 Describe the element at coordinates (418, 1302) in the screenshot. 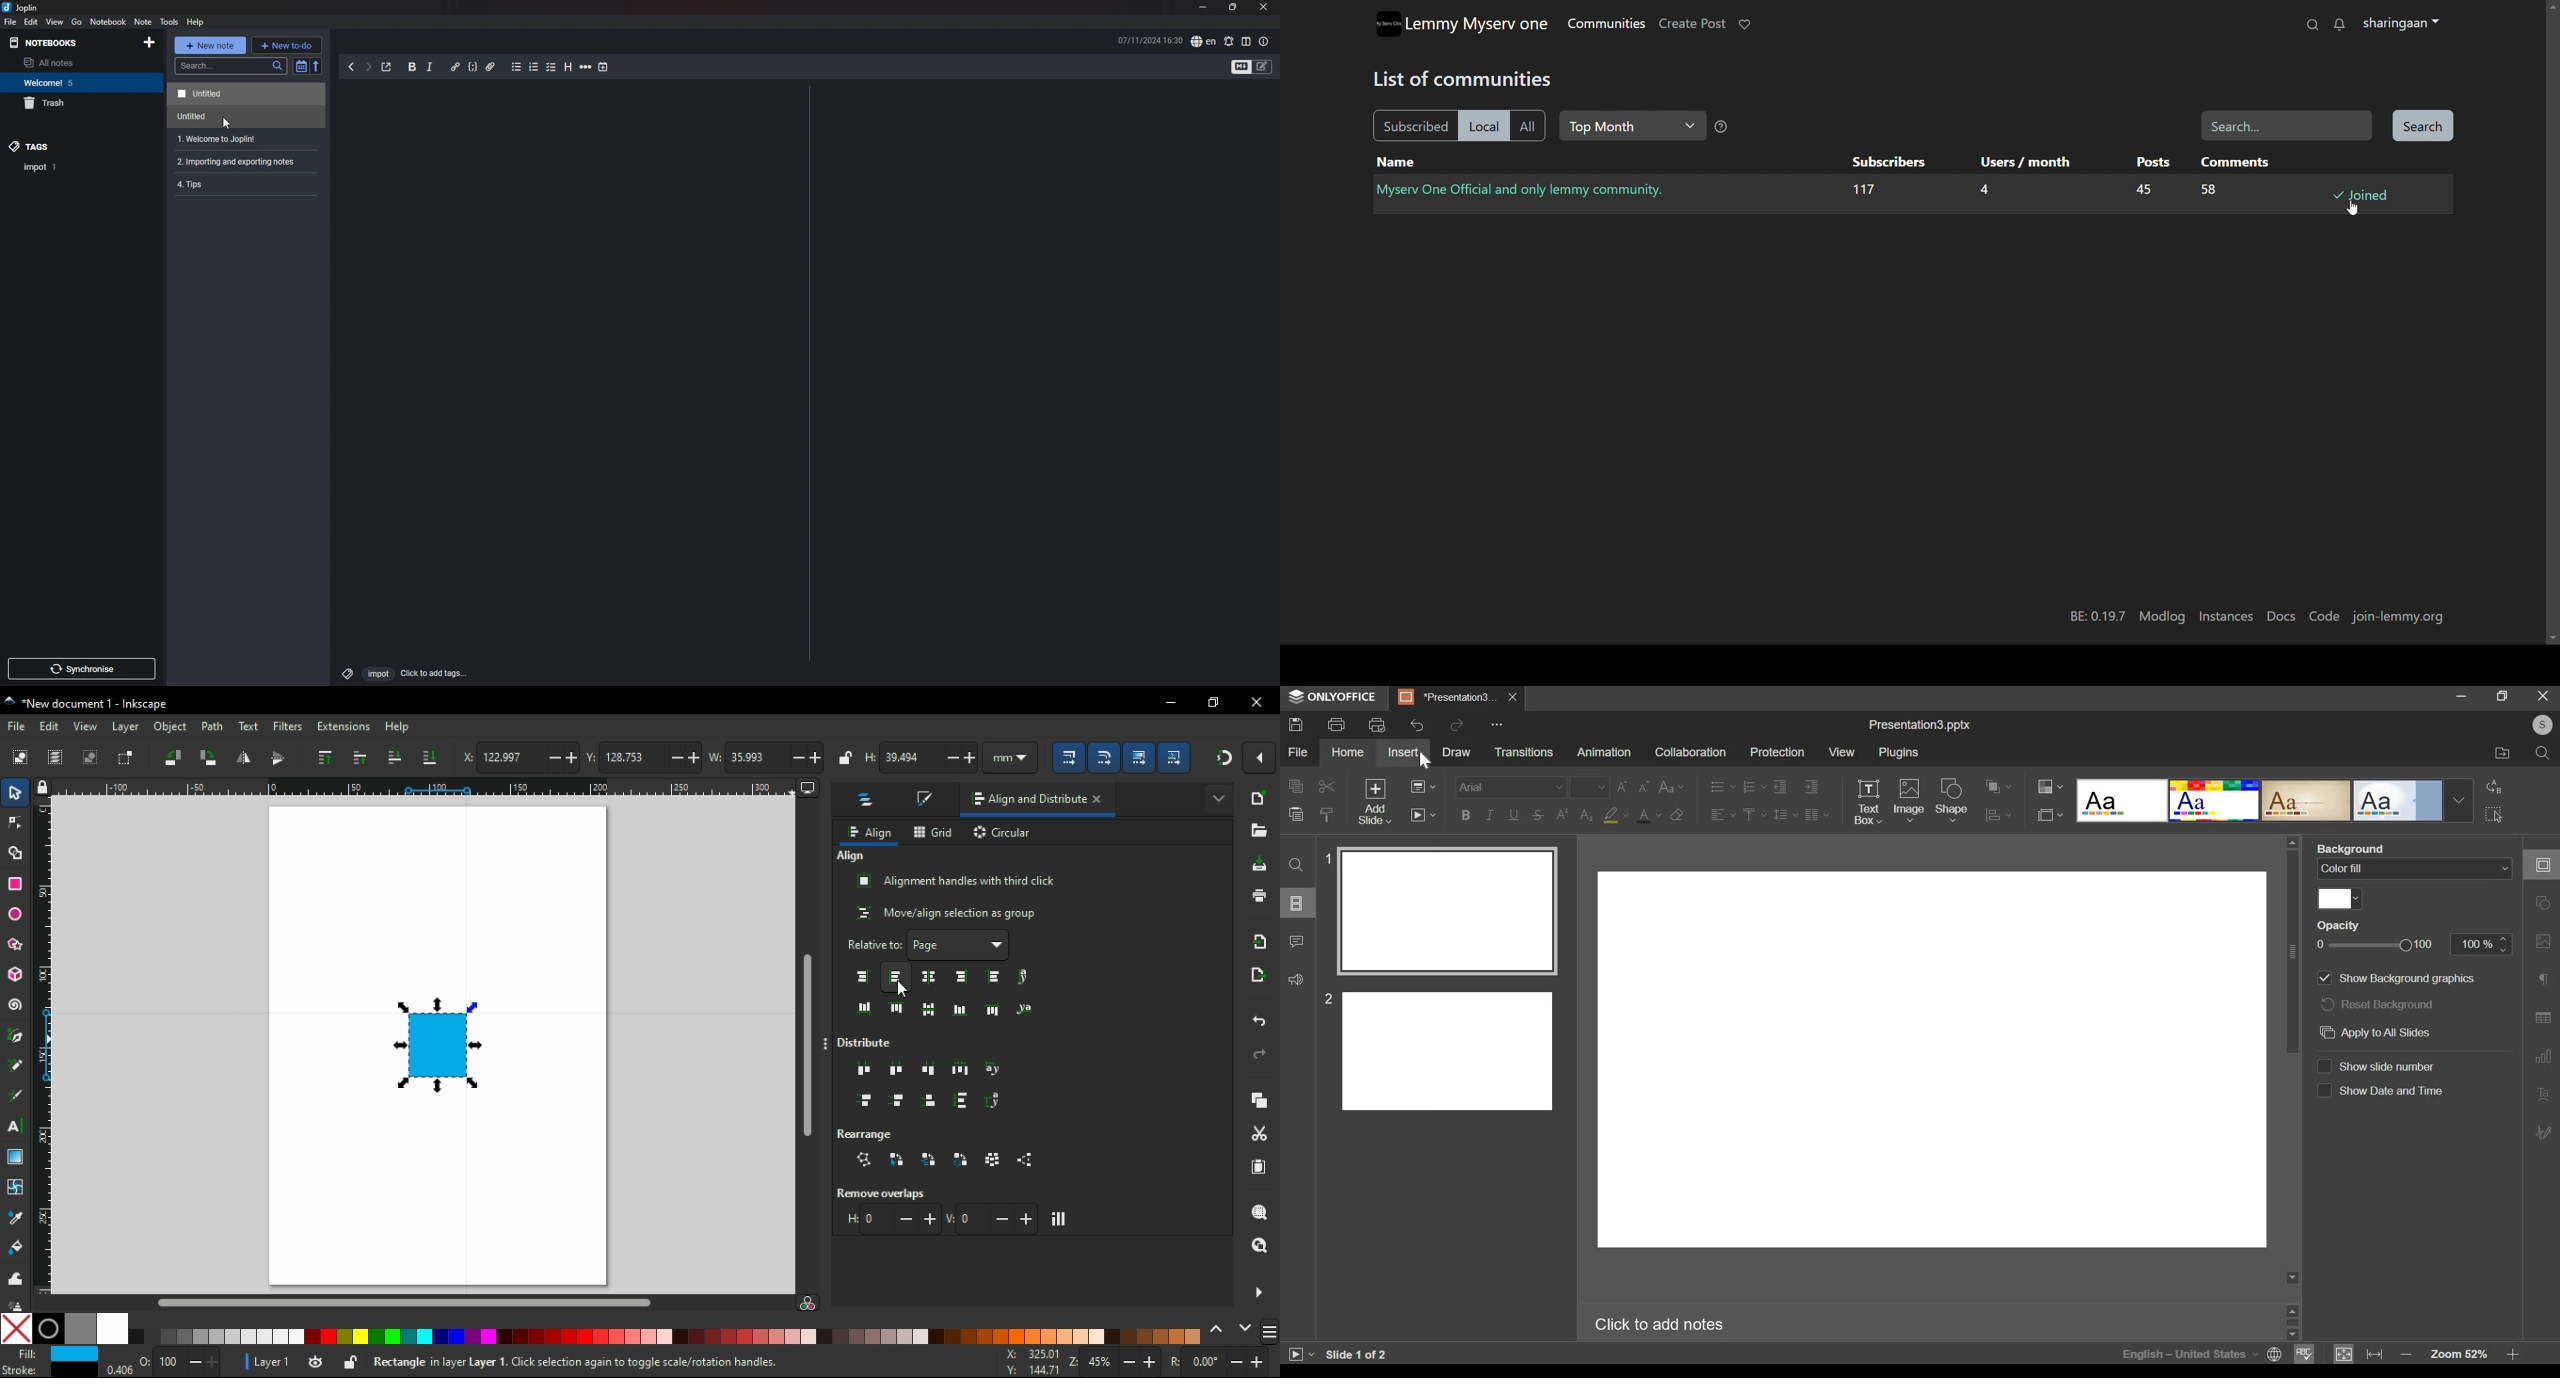

I see `scroll bar` at that location.